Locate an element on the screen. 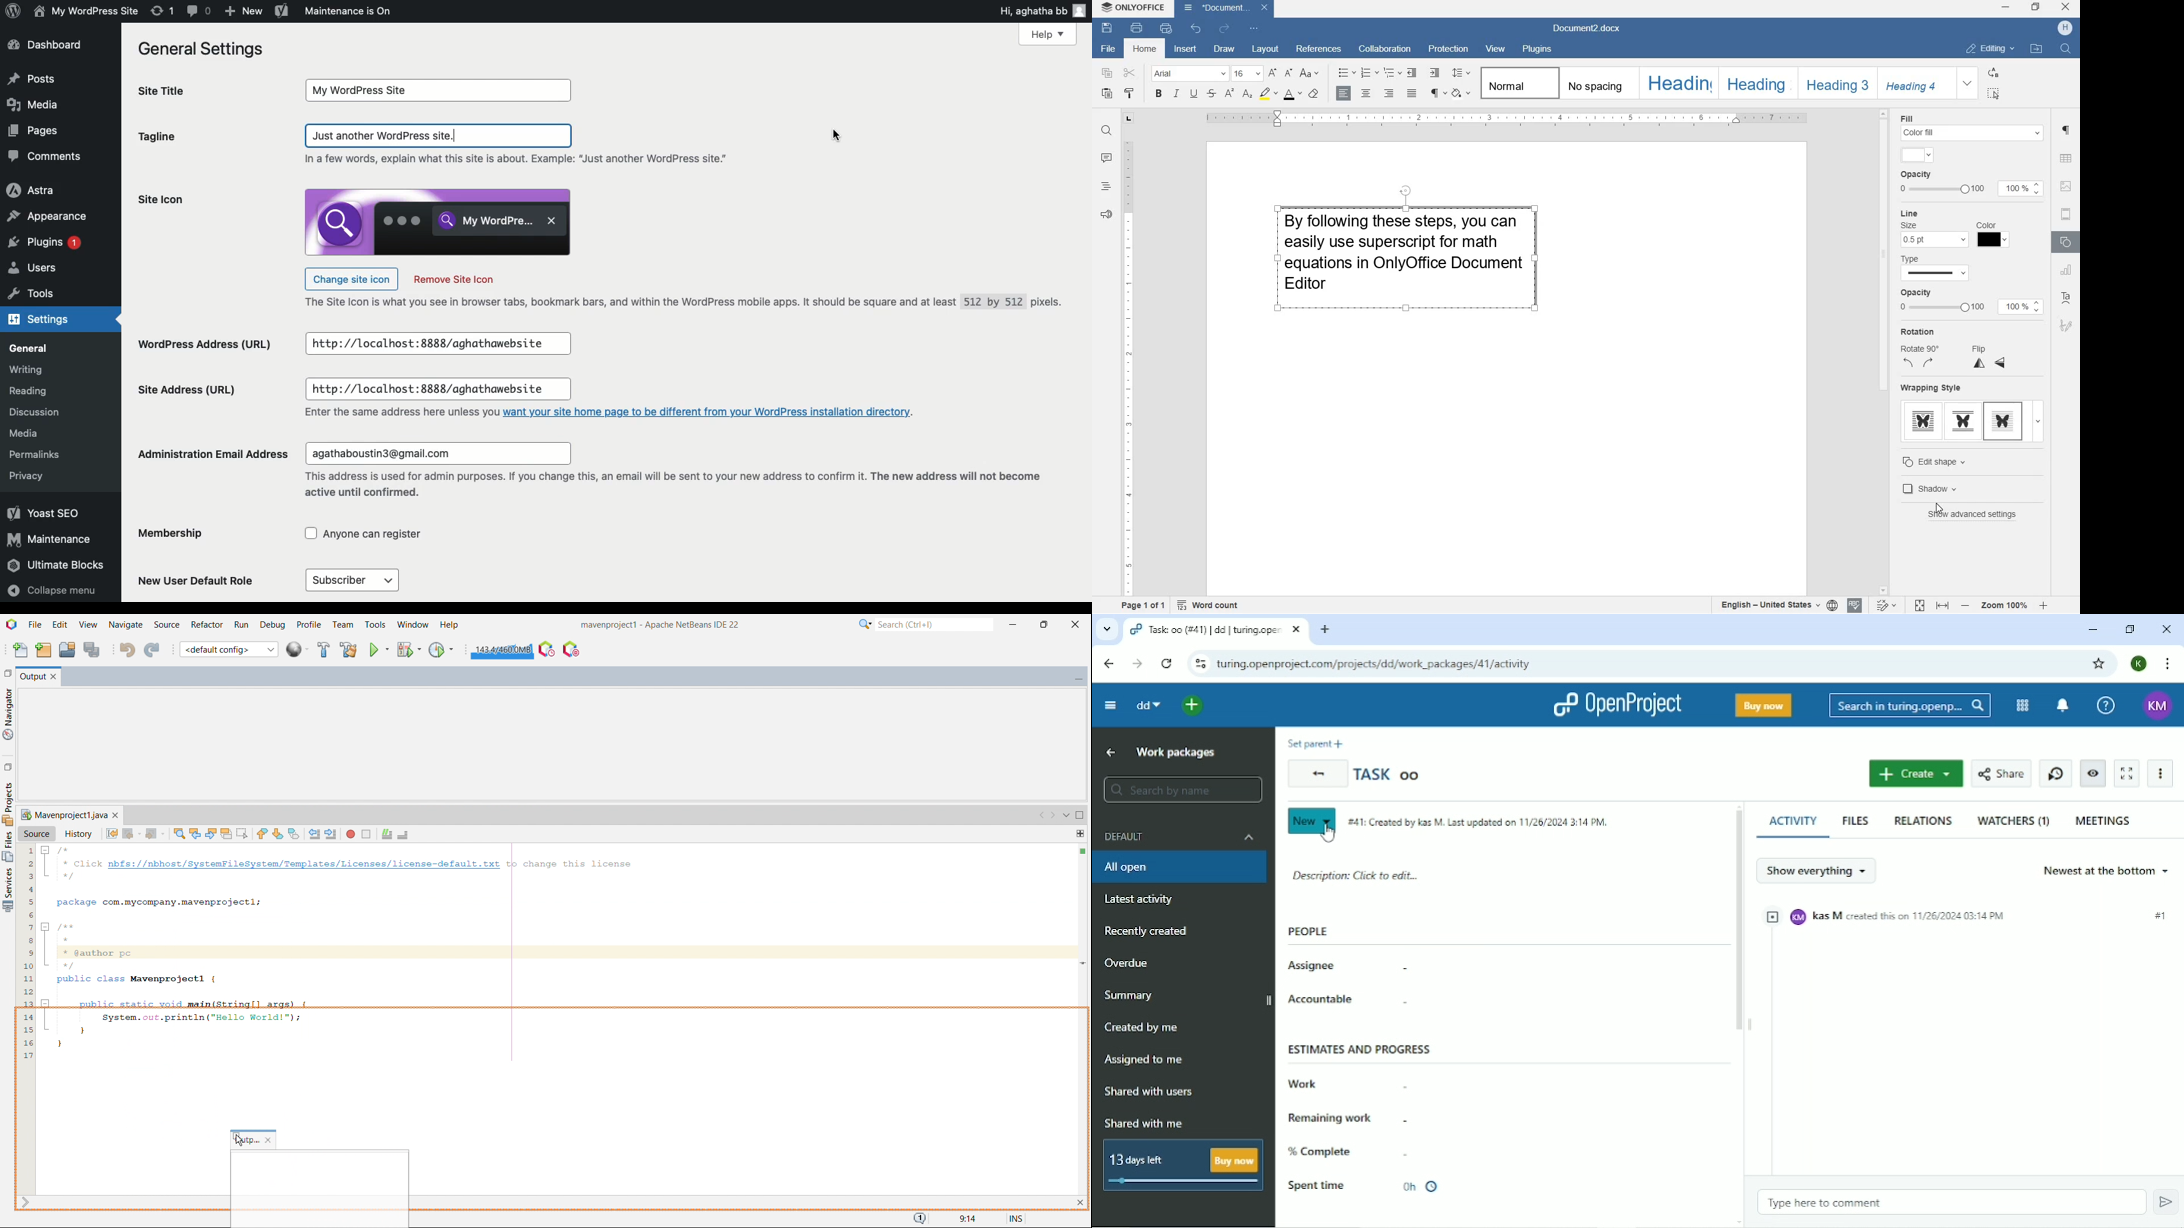 This screenshot has width=2184, height=1232. h is located at coordinates (451, 625).